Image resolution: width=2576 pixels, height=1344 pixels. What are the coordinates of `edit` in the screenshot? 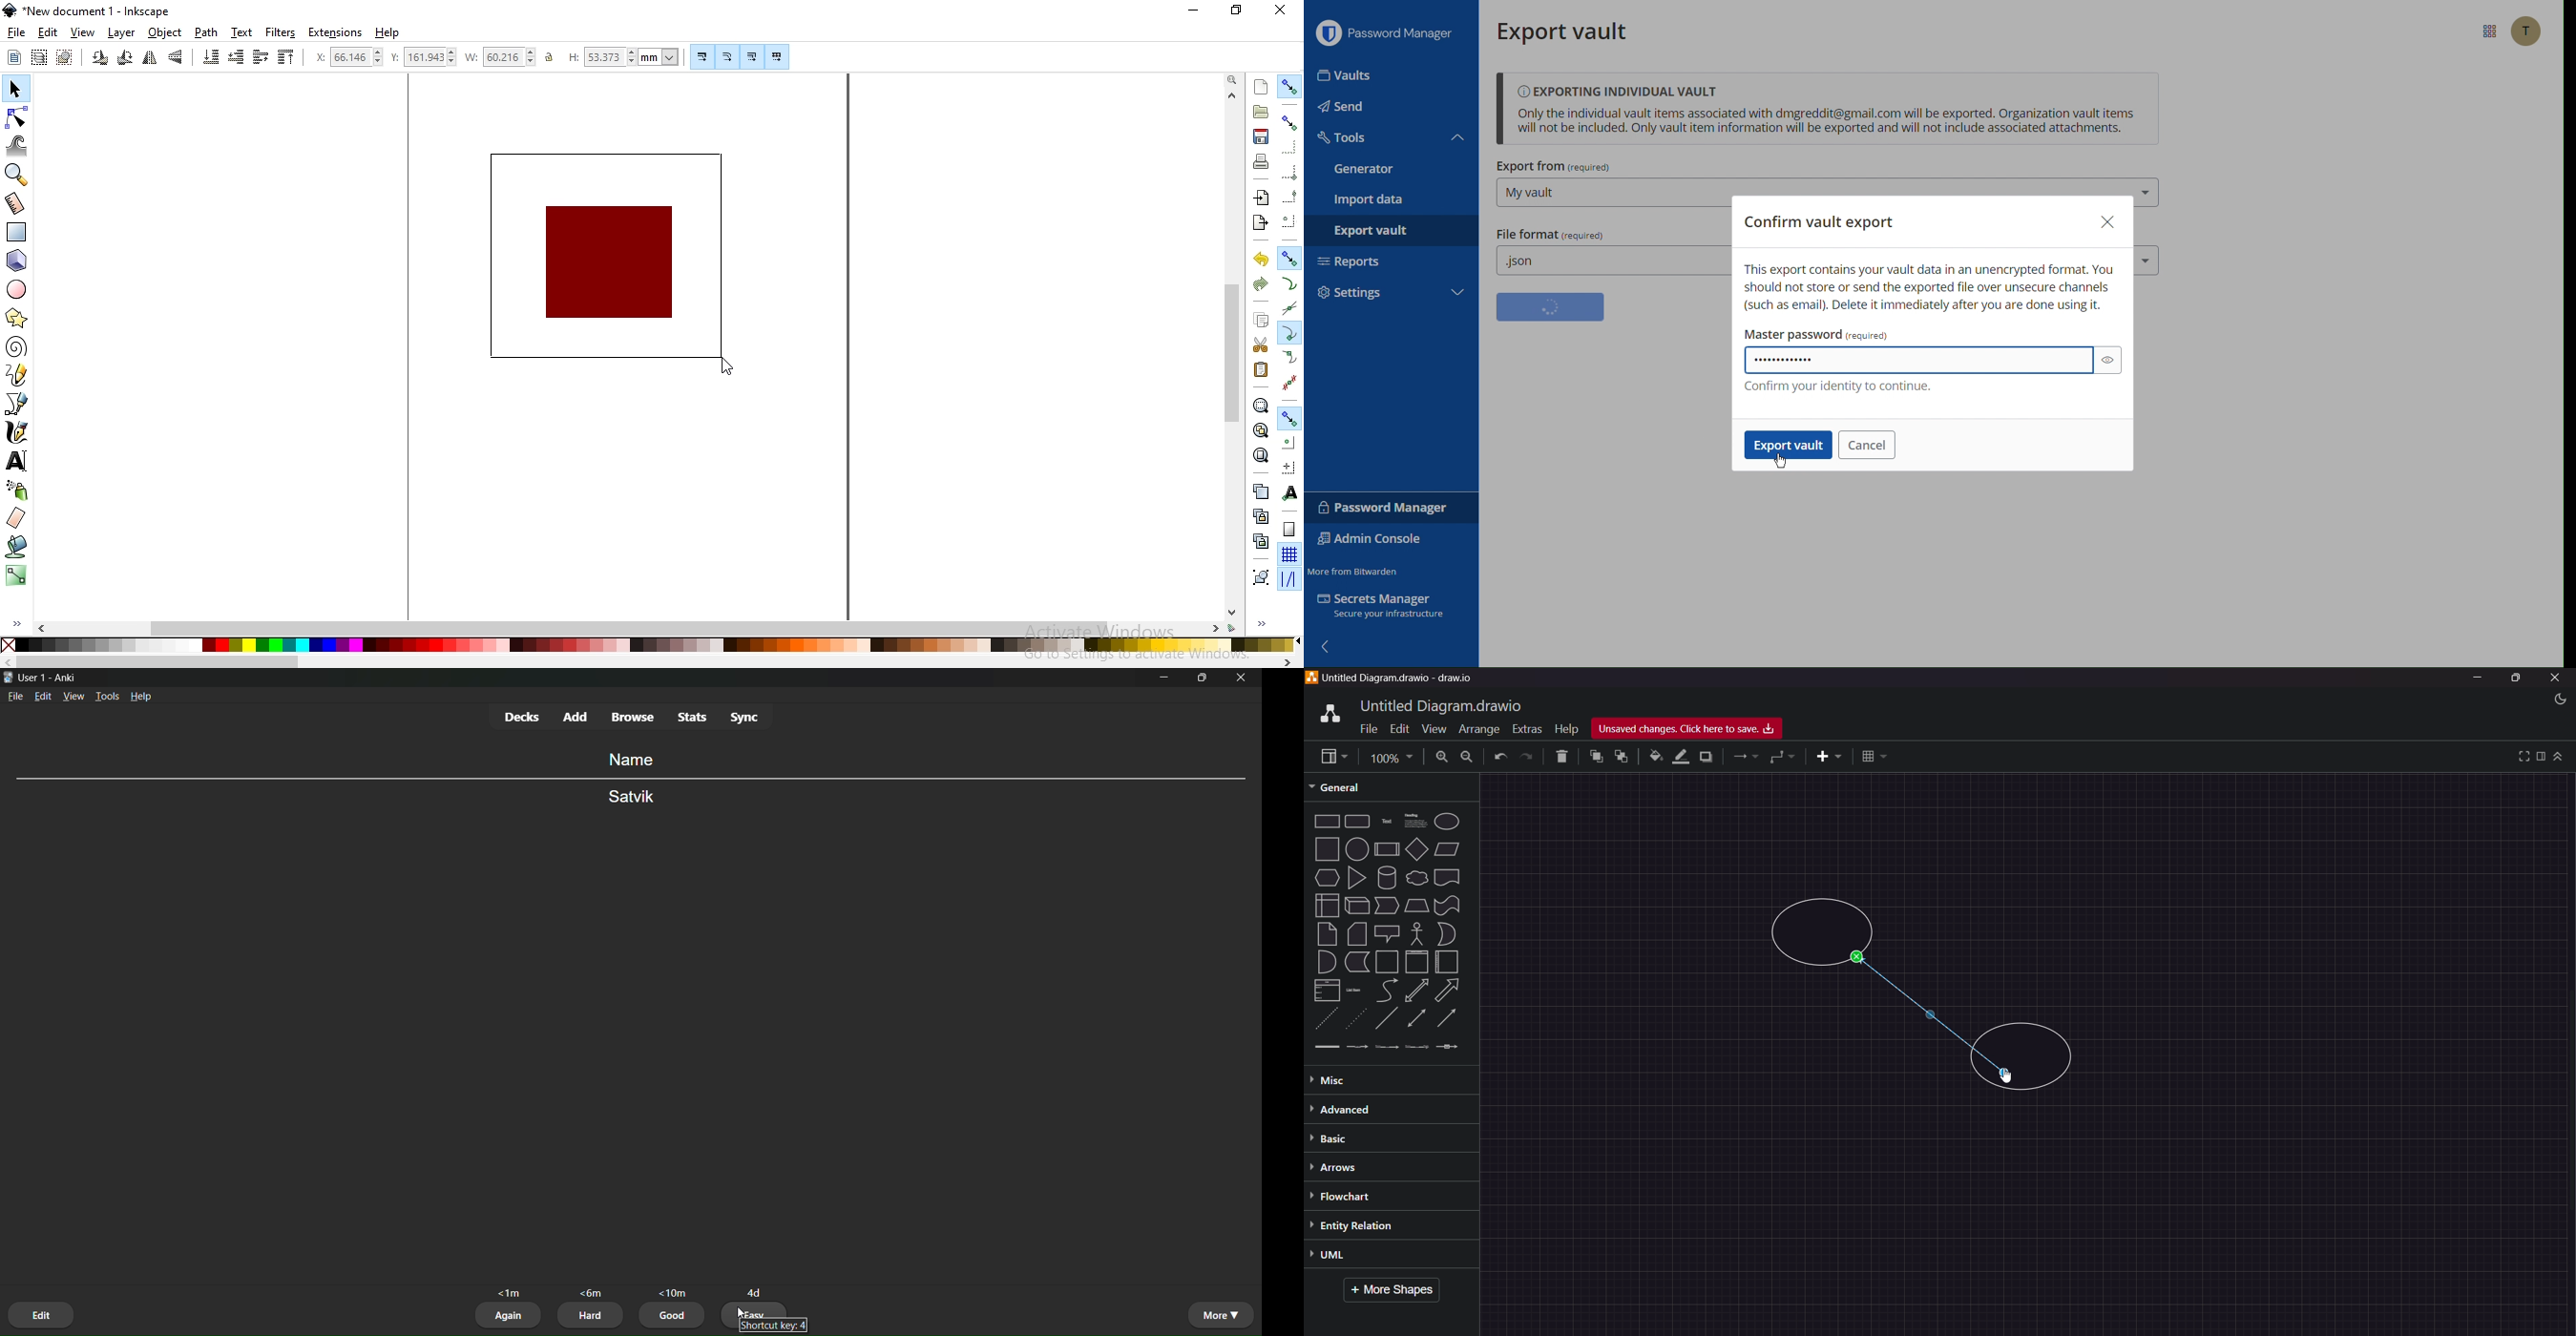 It's located at (48, 31).